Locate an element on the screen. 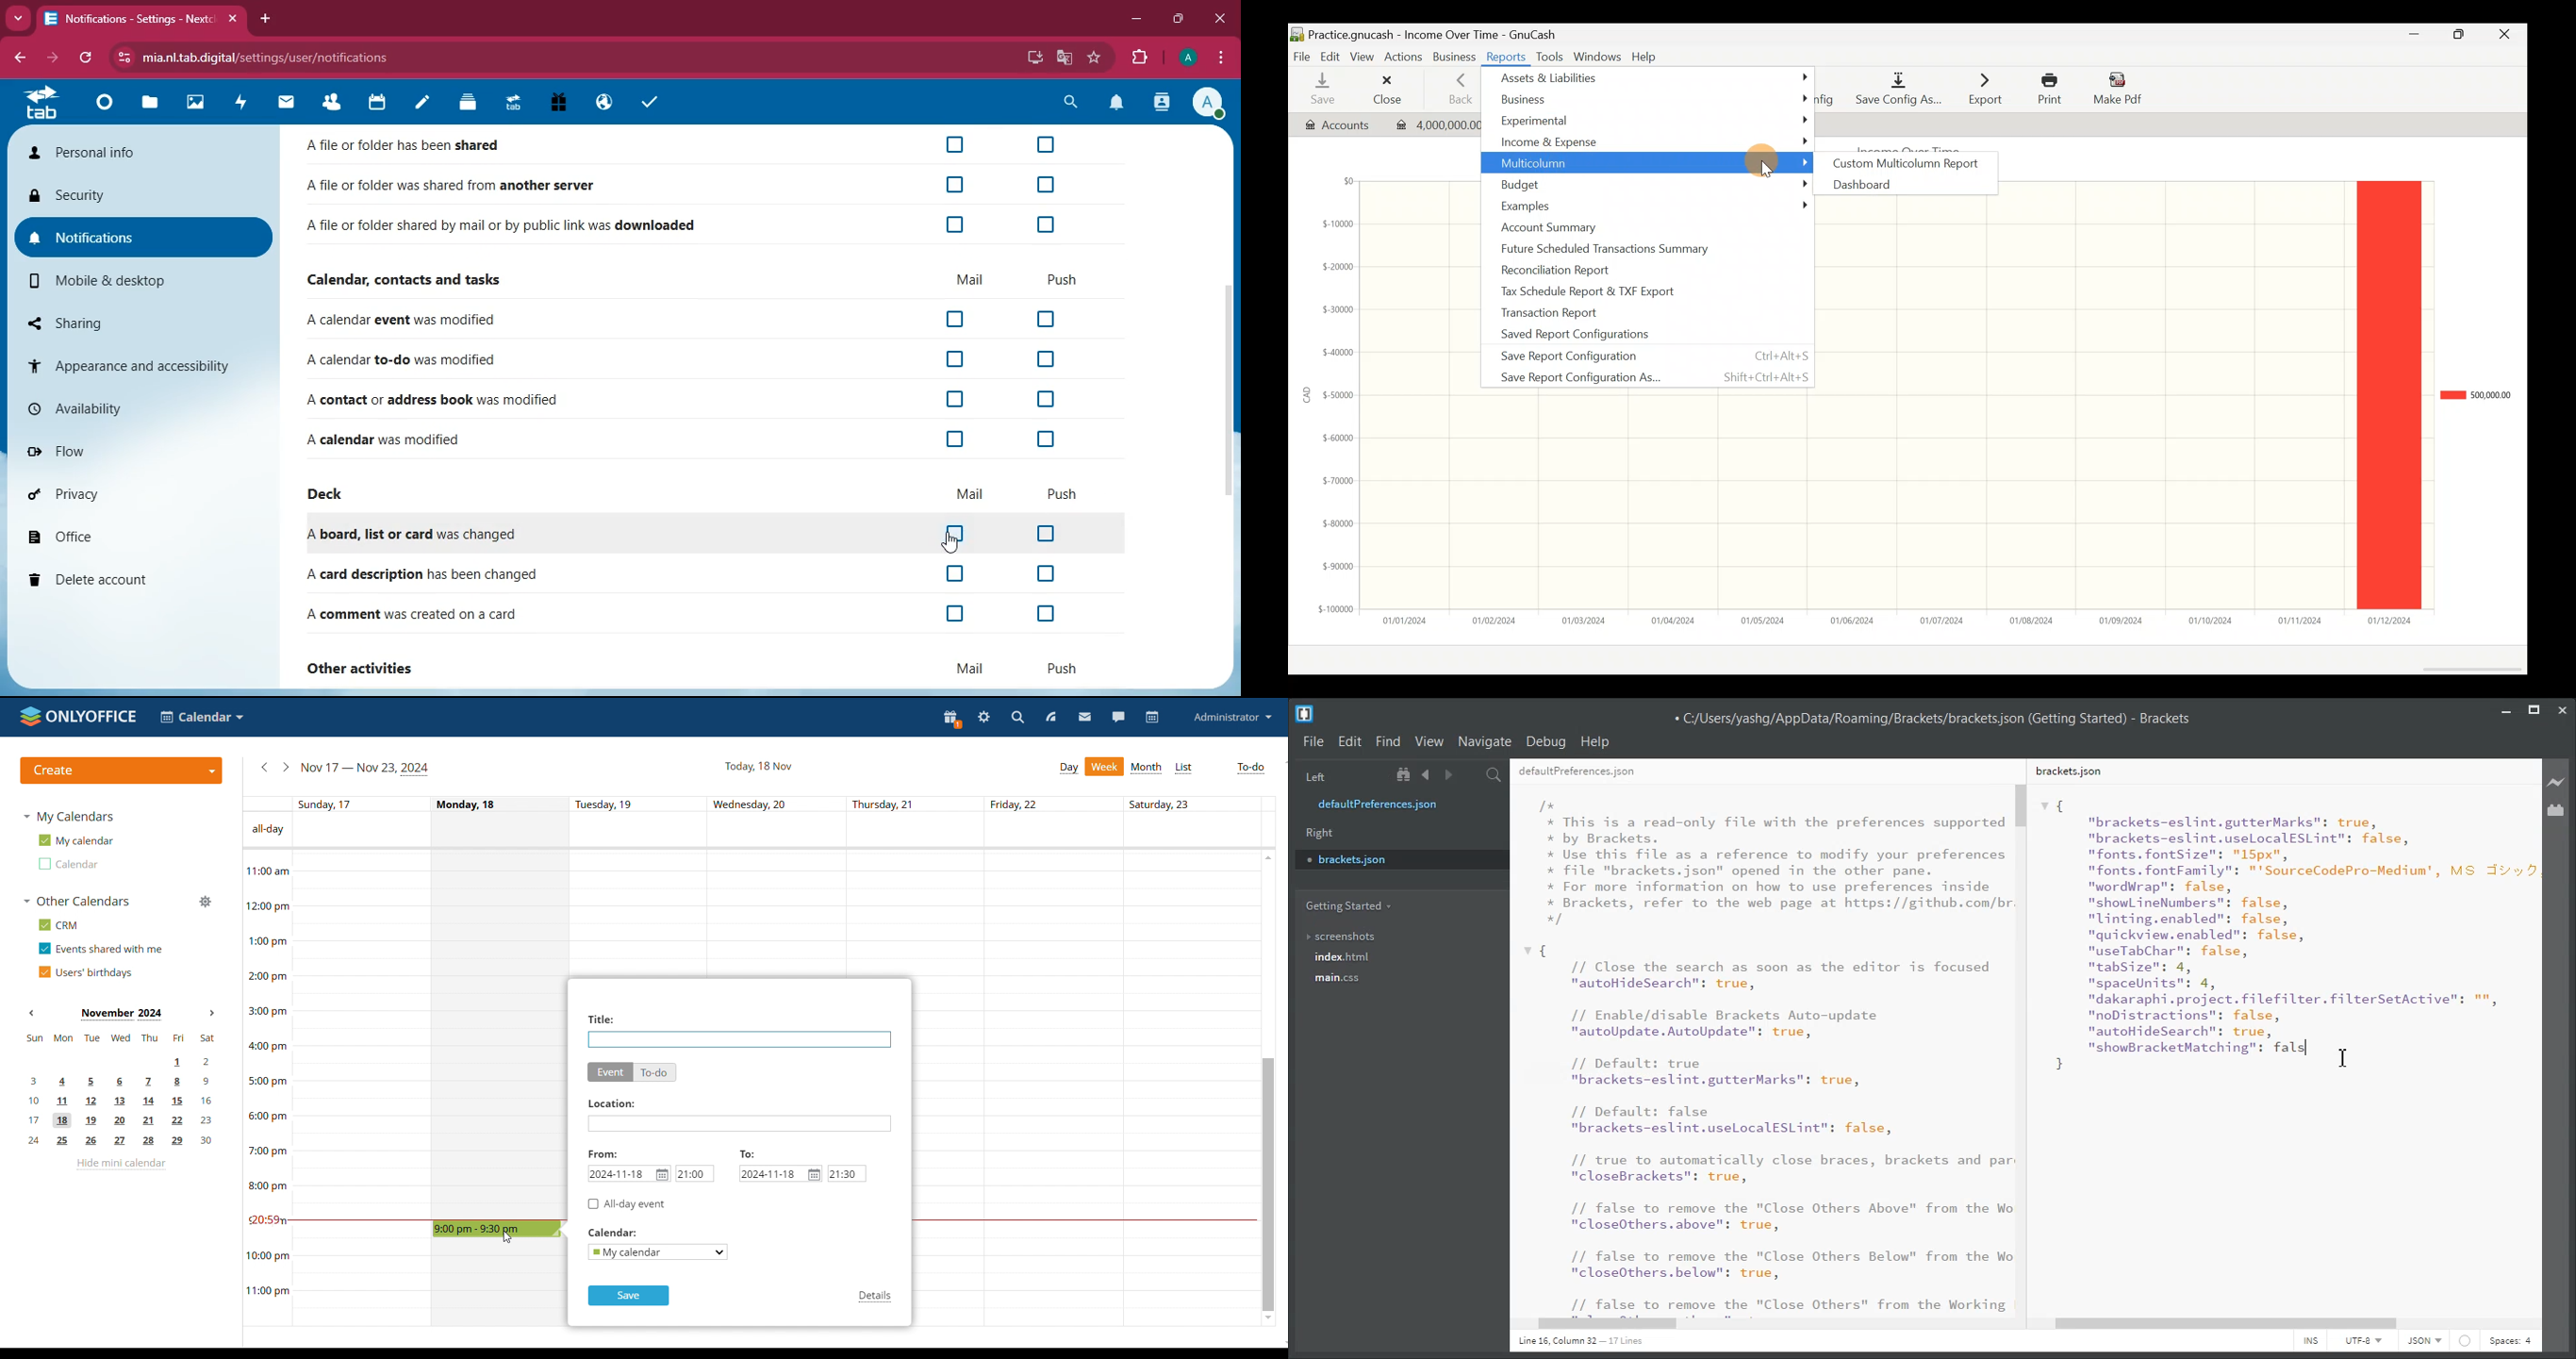 The image size is (2576, 1372). A comment was created on a card is located at coordinates (418, 609).